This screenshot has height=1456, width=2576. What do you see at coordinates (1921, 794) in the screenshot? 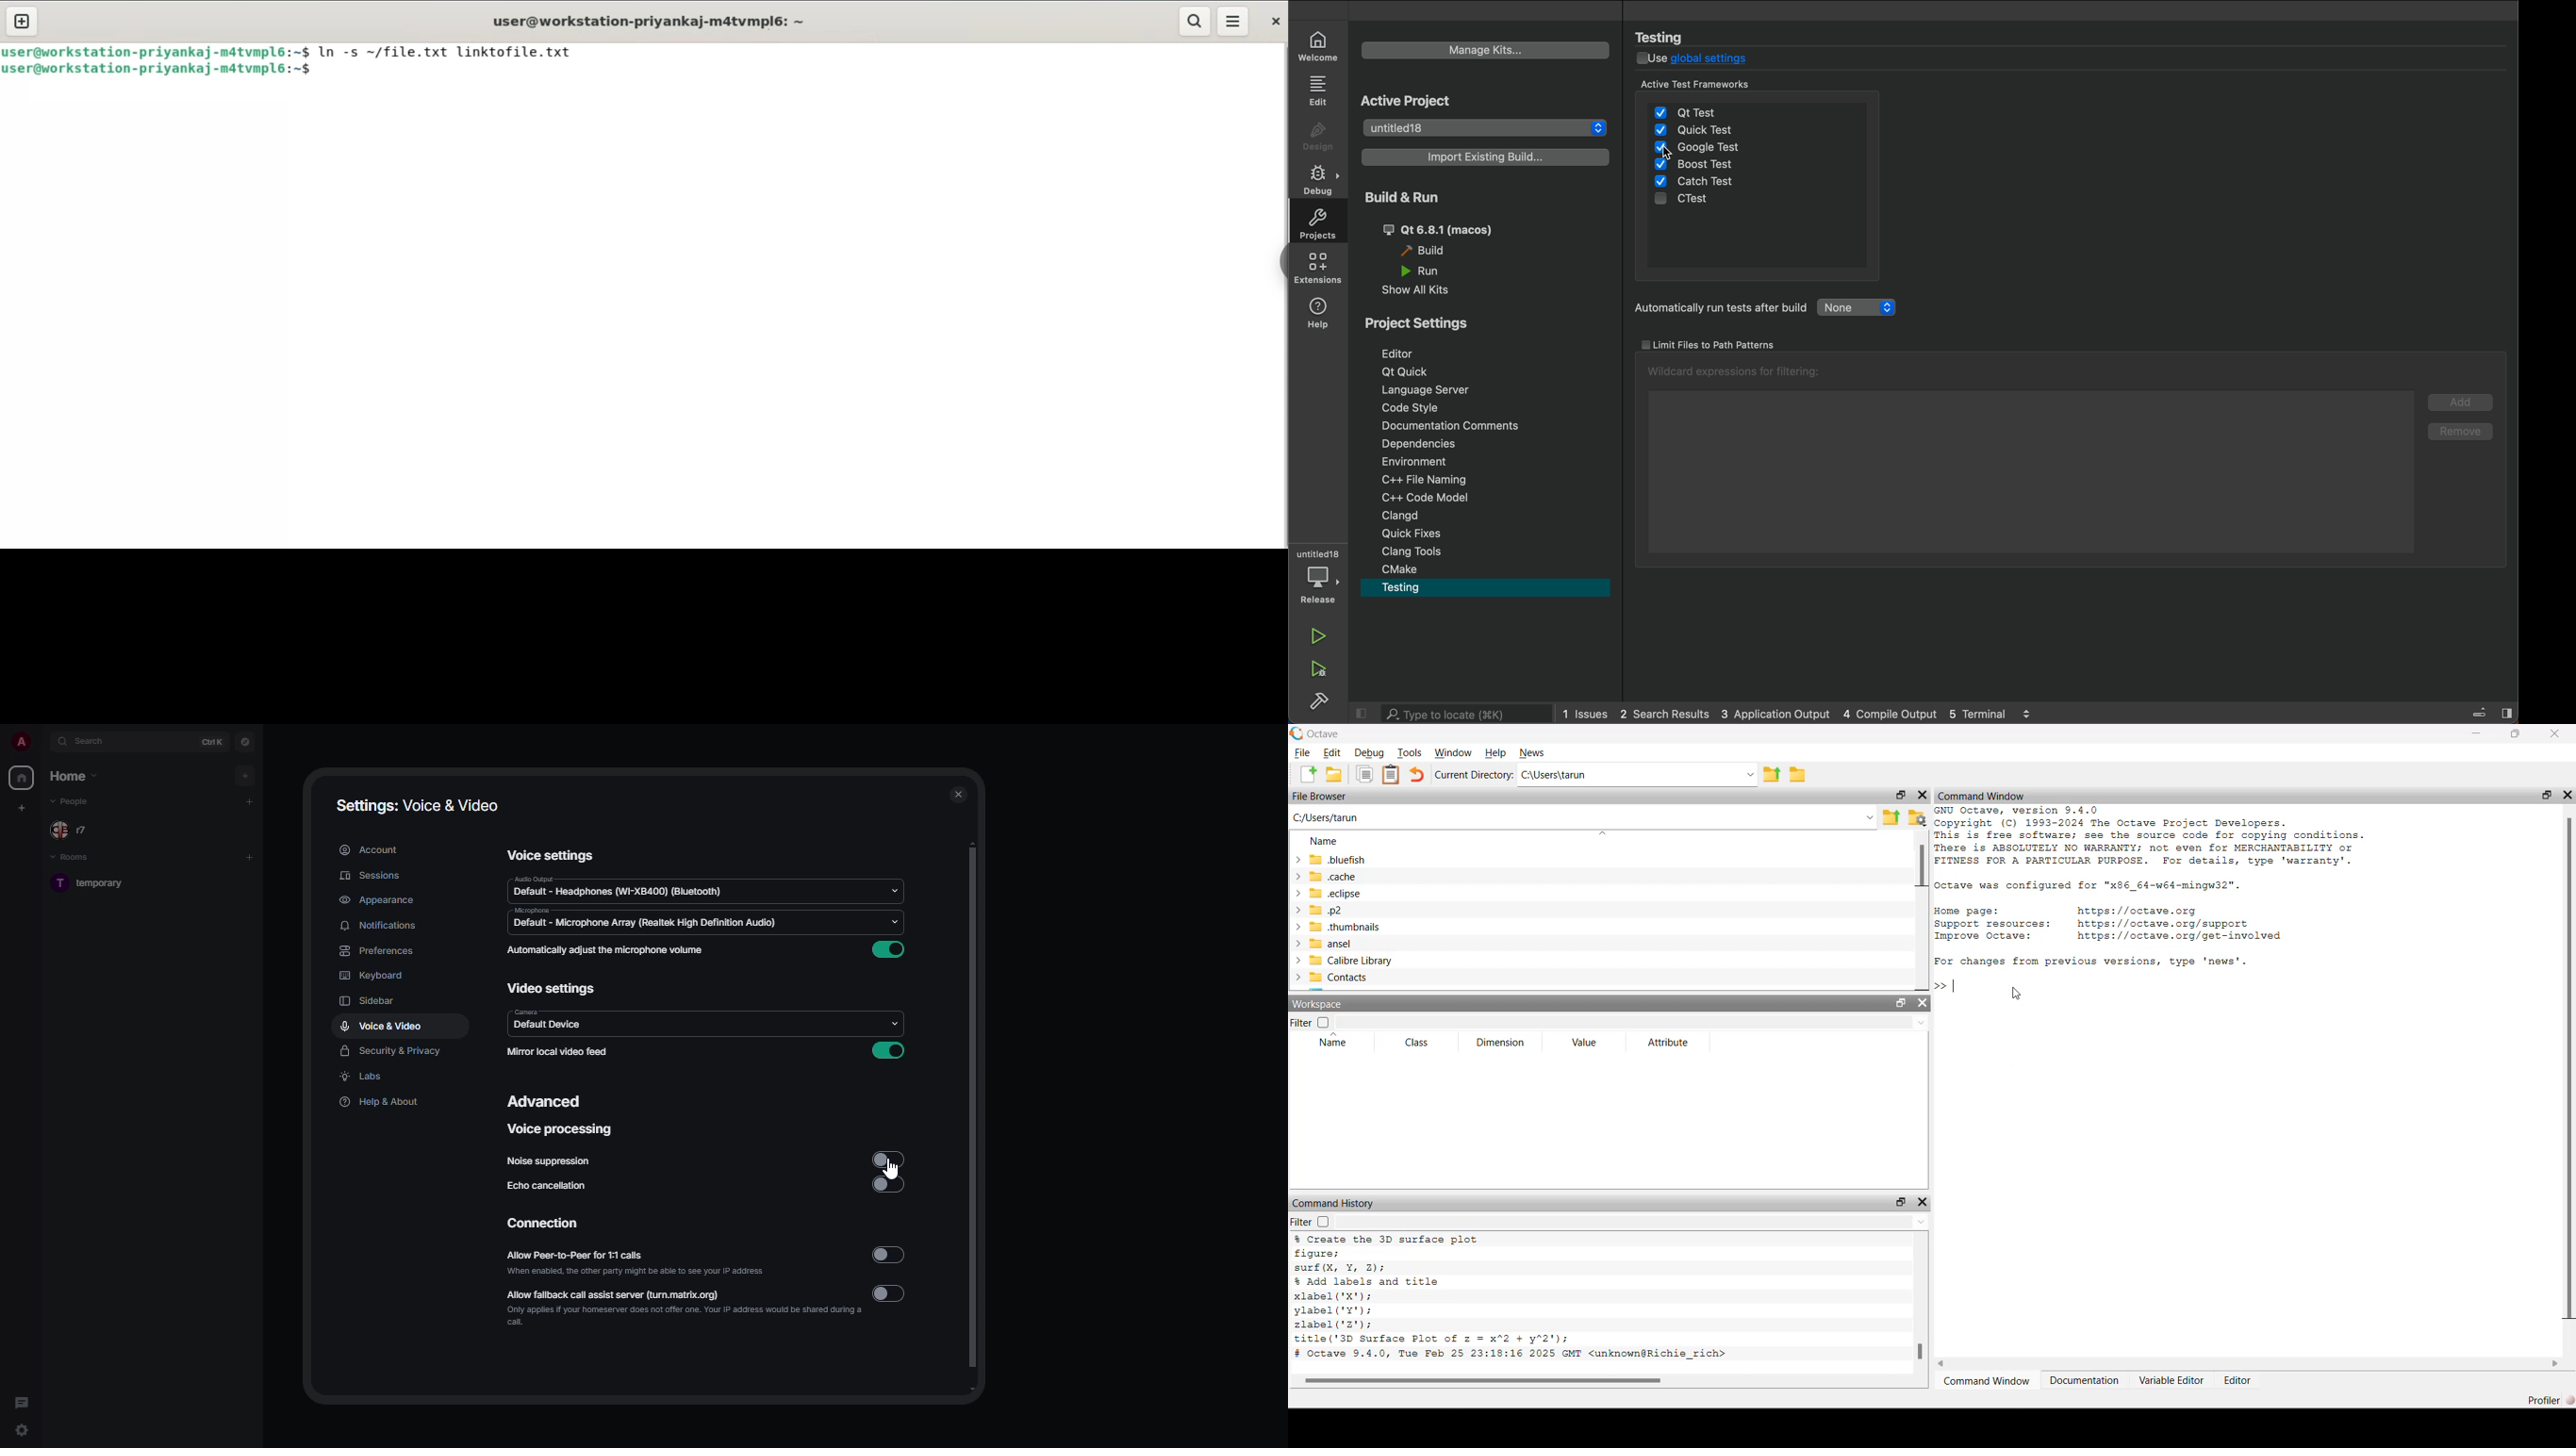
I see `Close` at bounding box center [1921, 794].